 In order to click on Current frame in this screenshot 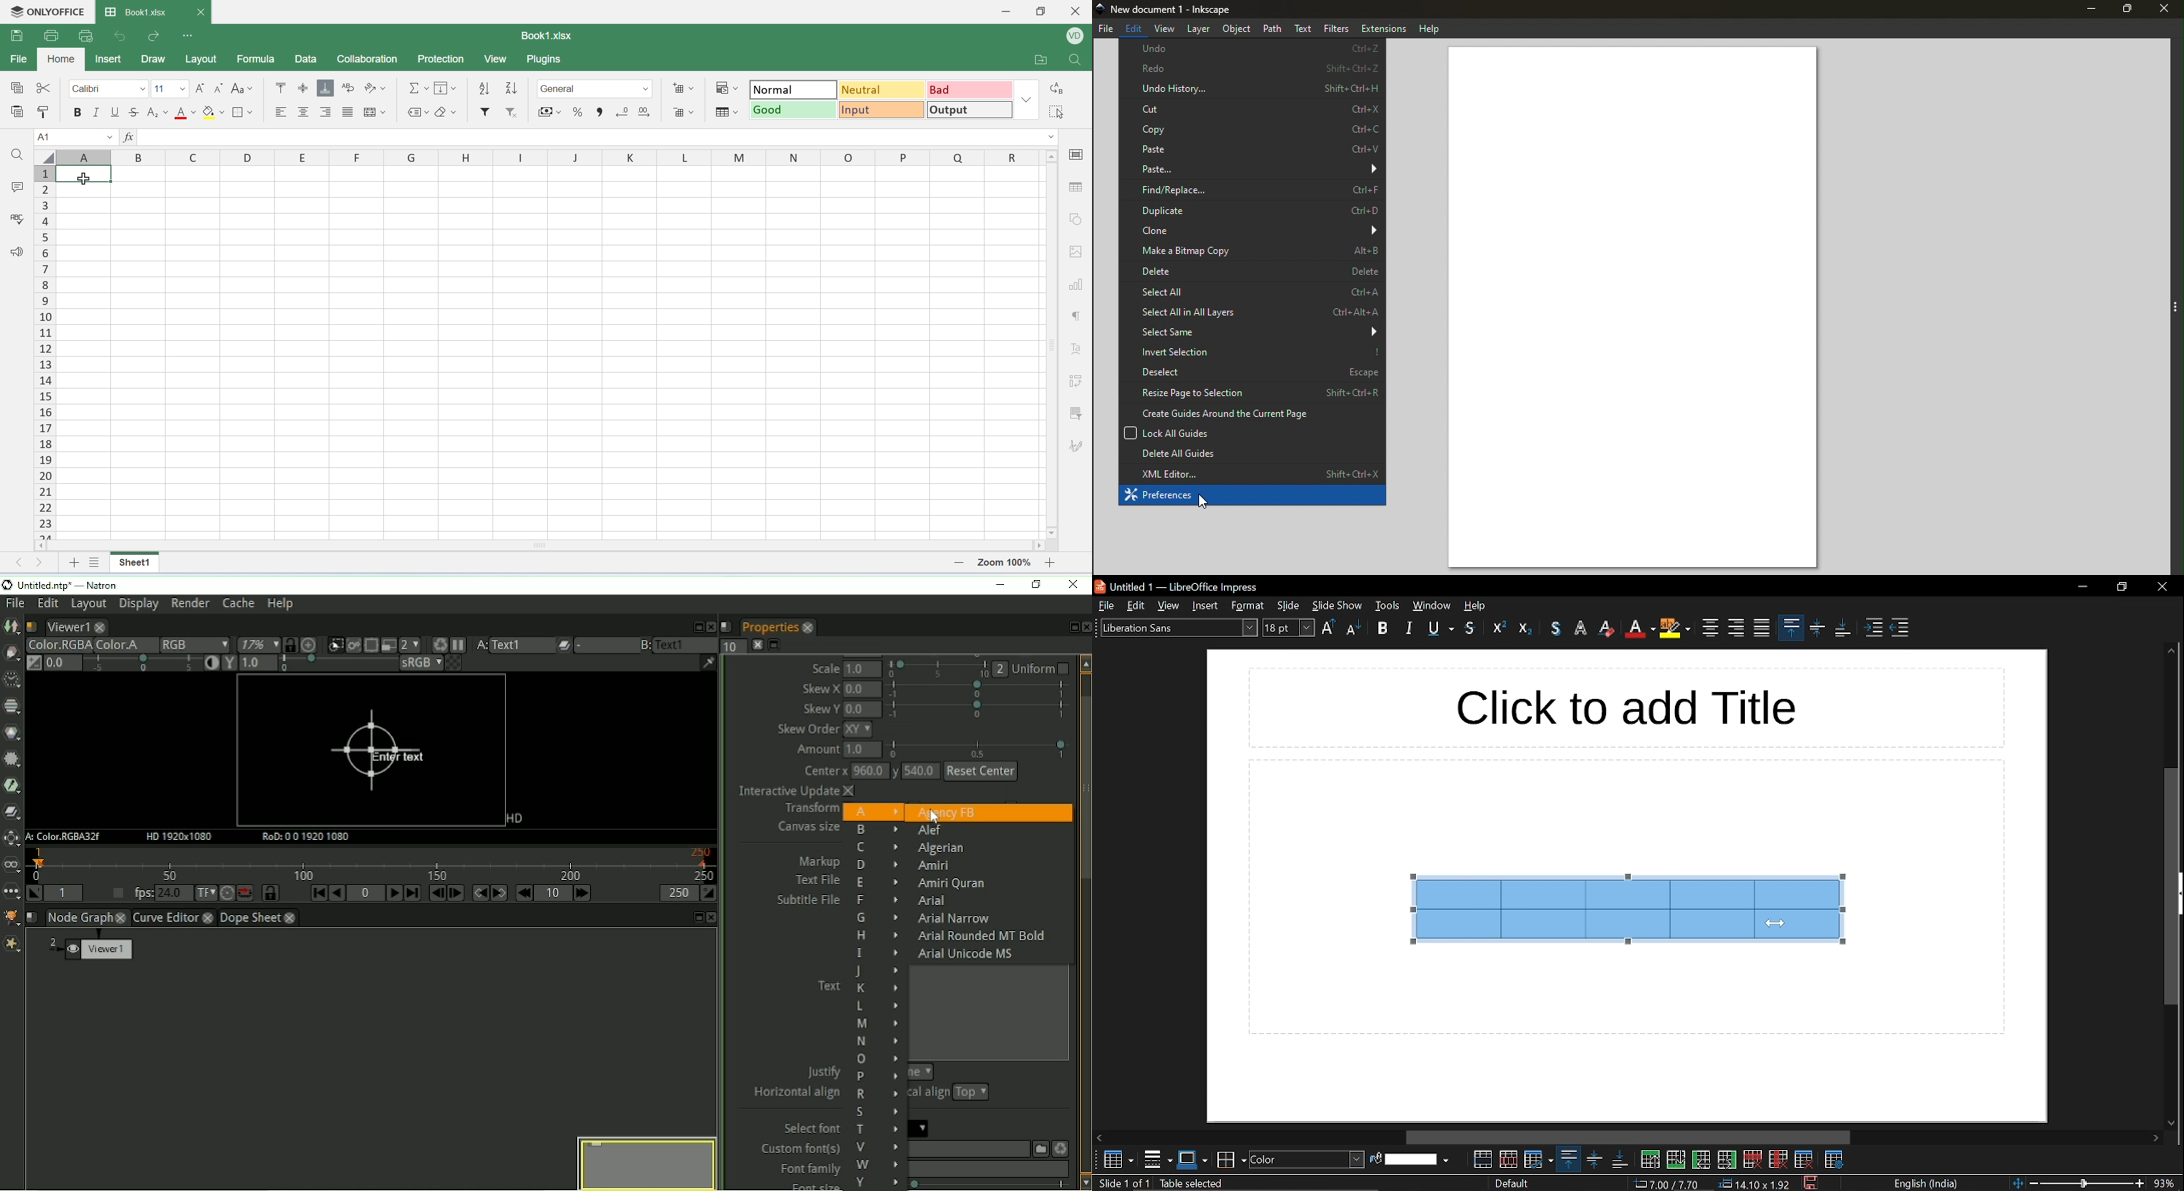, I will do `click(366, 893)`.